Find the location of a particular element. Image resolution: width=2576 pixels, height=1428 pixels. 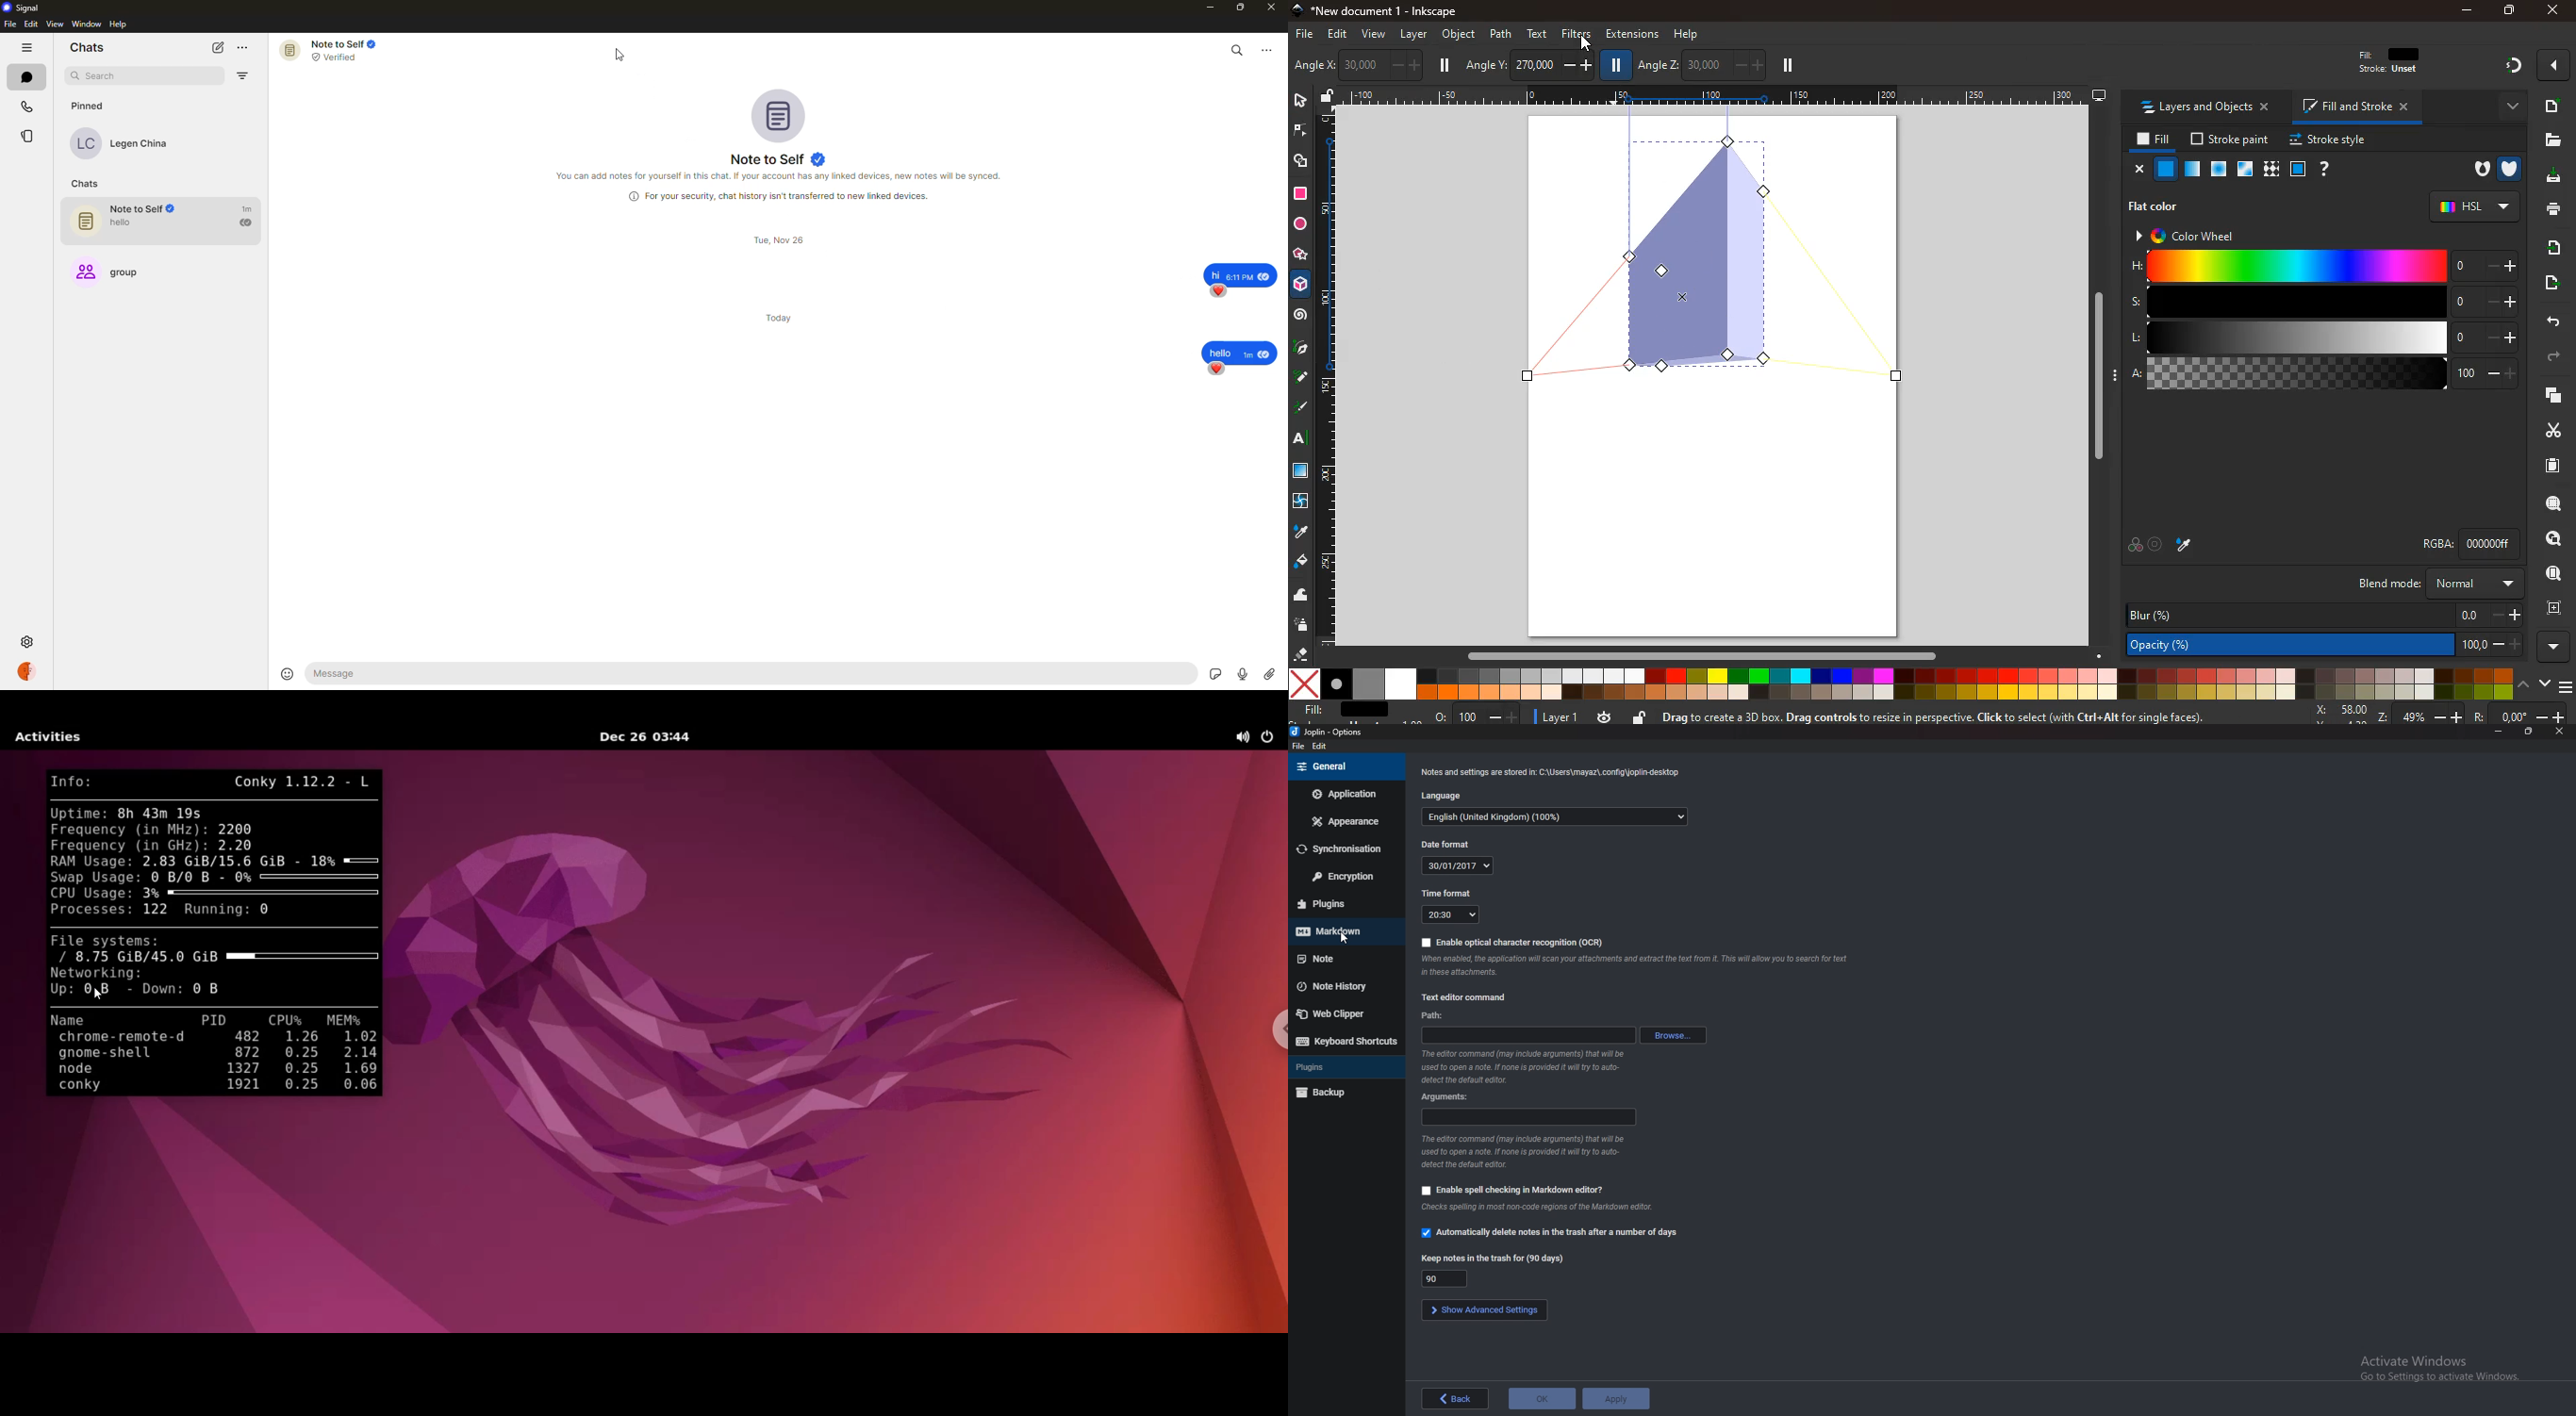

find is located at coordinates (2554, 538).